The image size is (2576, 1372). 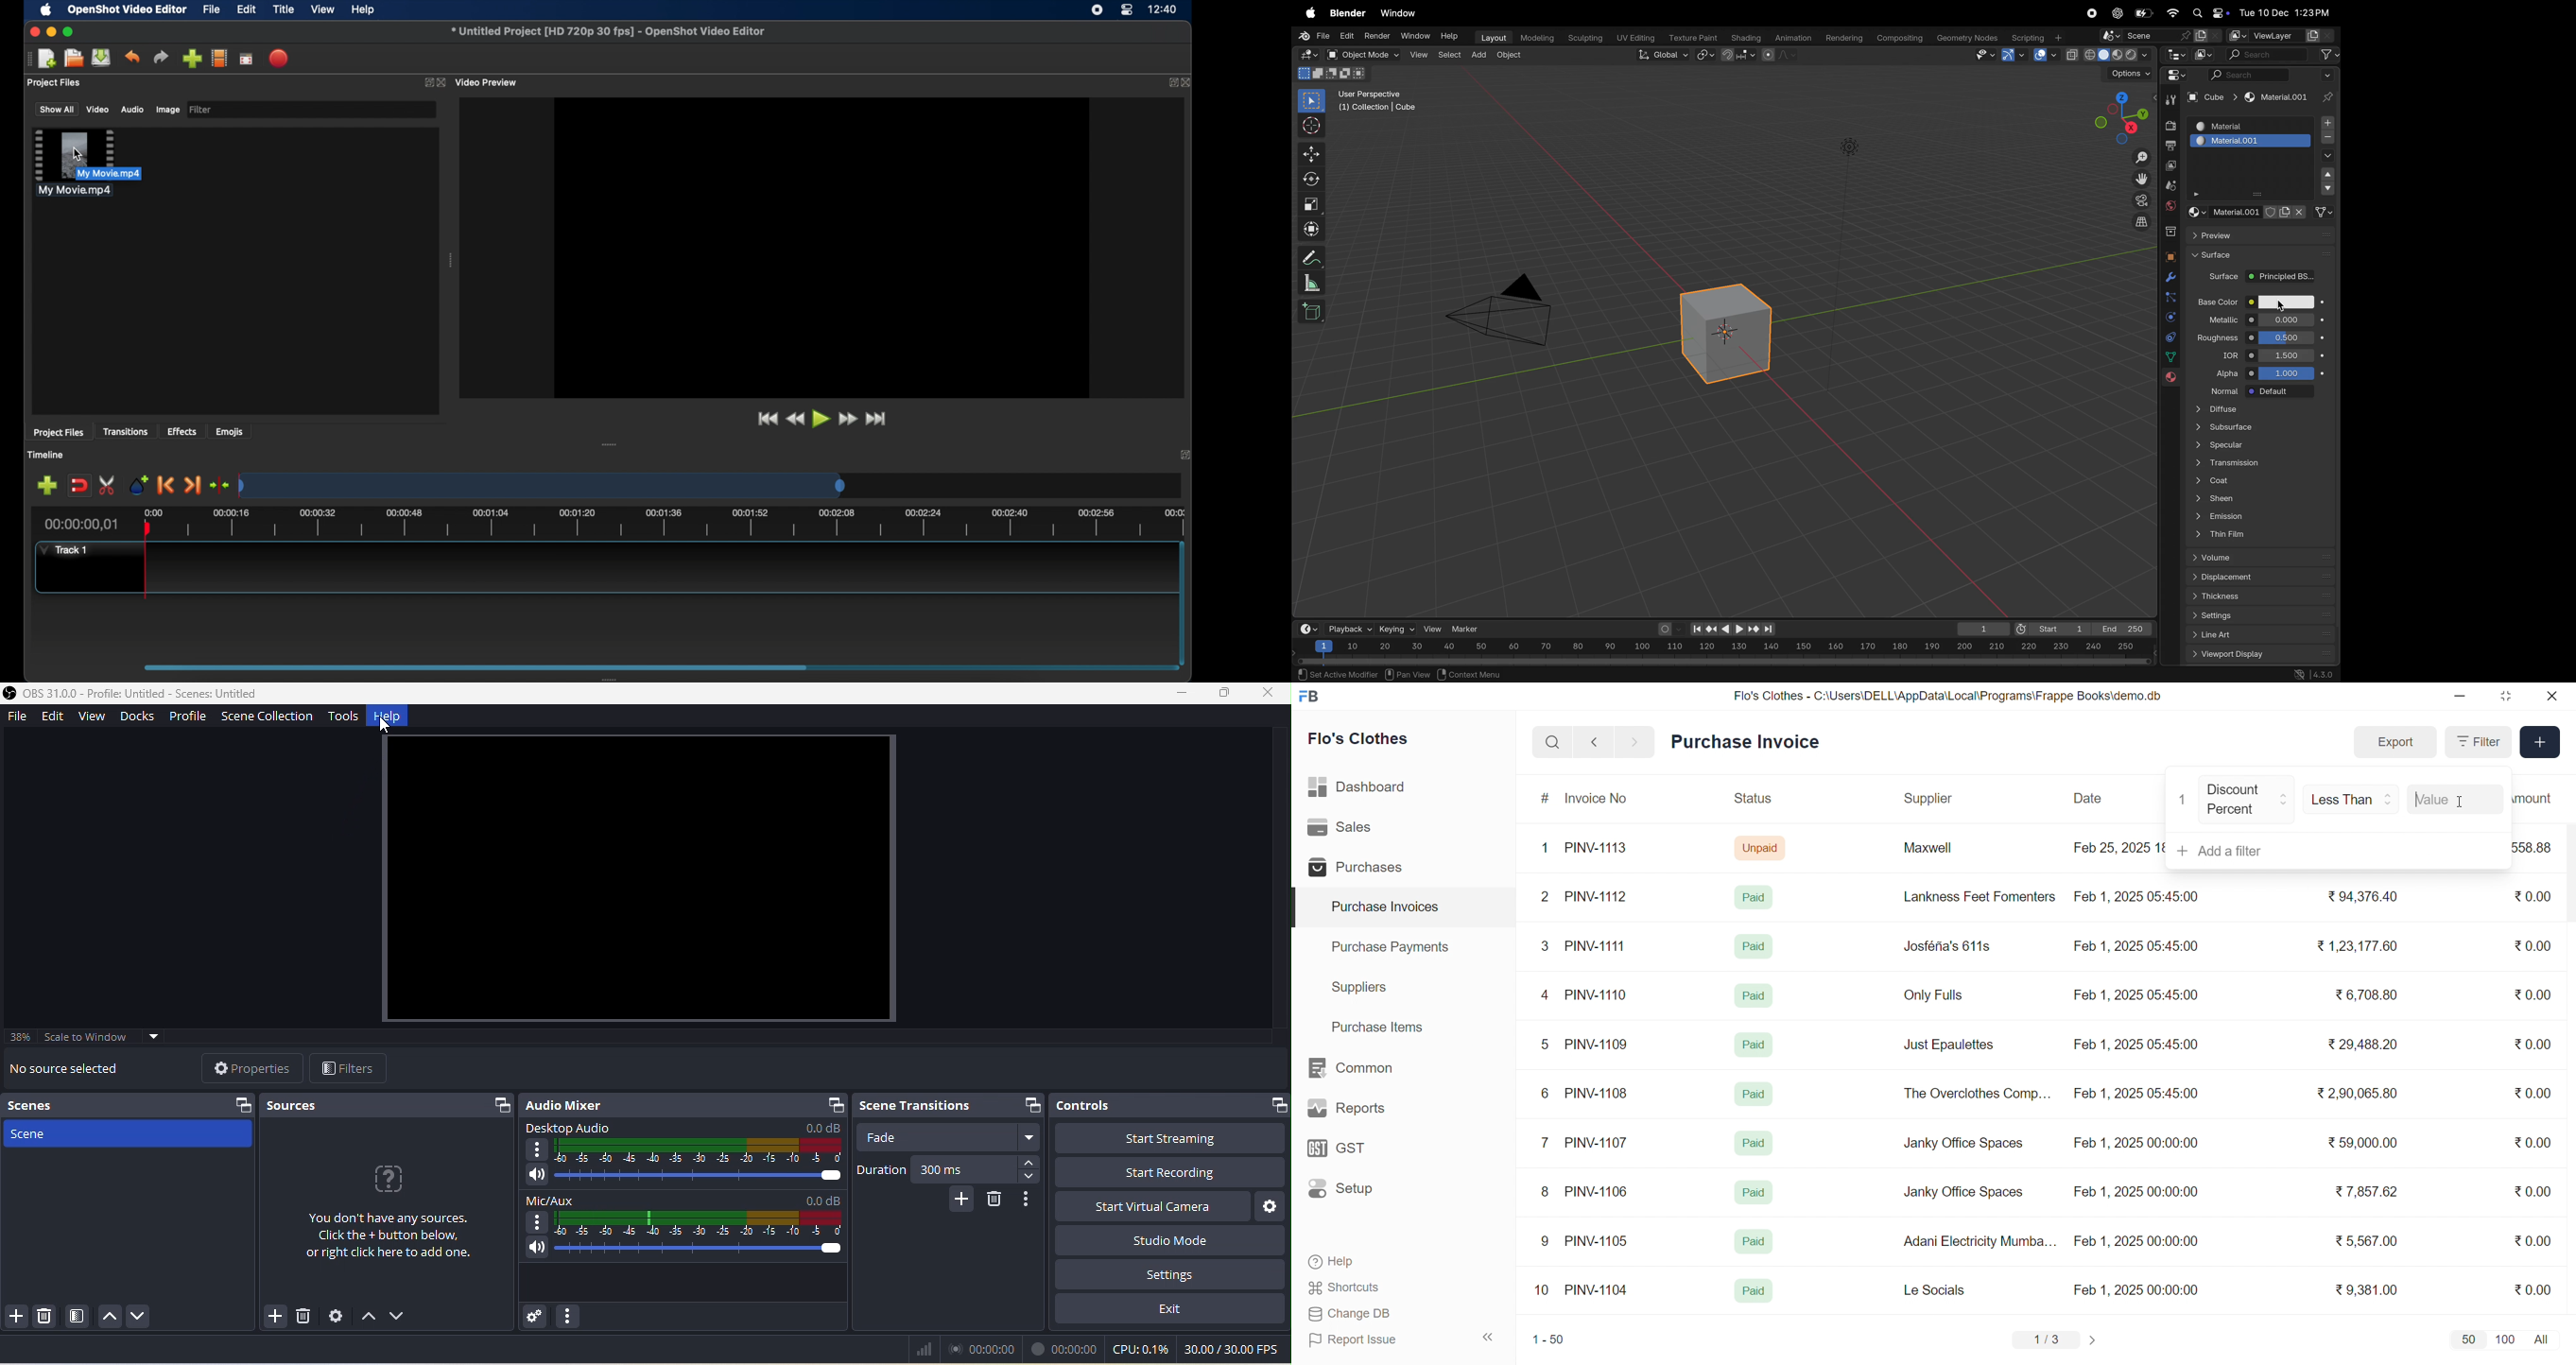 What do you see at coordinates (1601, 799) in the screenshot?
I see `Invoice No` at bounding box center [1601, 799].